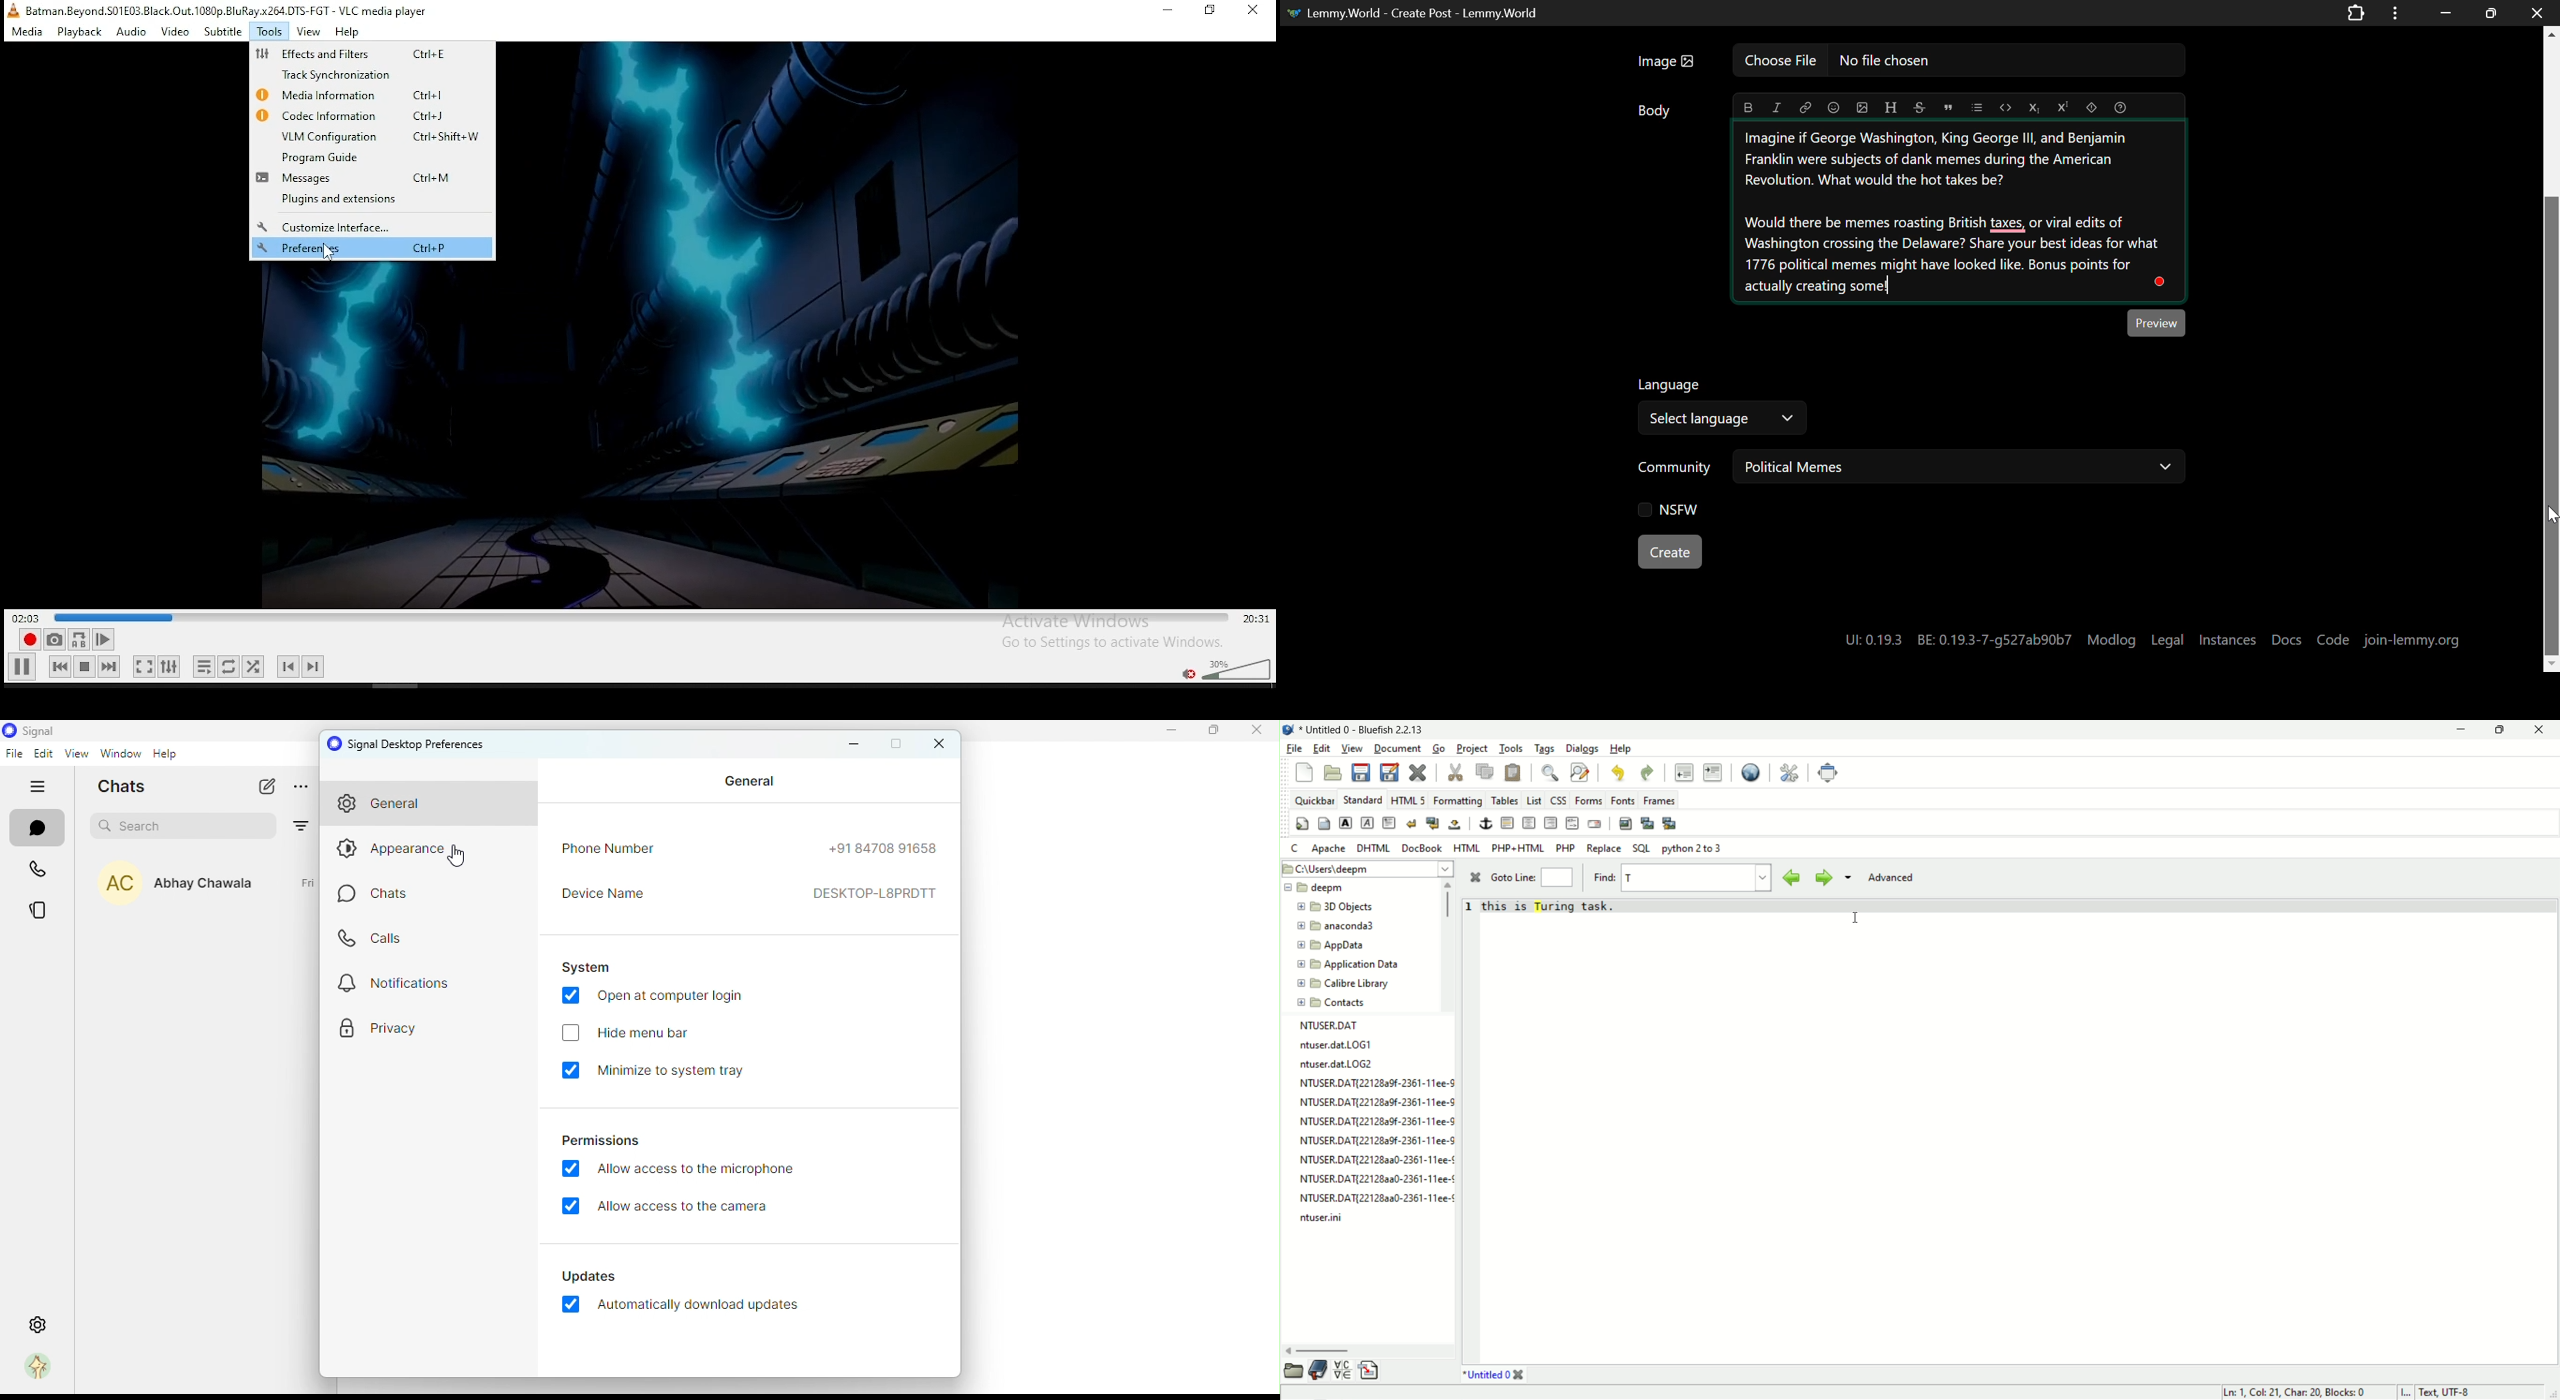 The height and width of the screenshot is (1400, 2576). I want to click on take a snapshot, so click(52, 640).